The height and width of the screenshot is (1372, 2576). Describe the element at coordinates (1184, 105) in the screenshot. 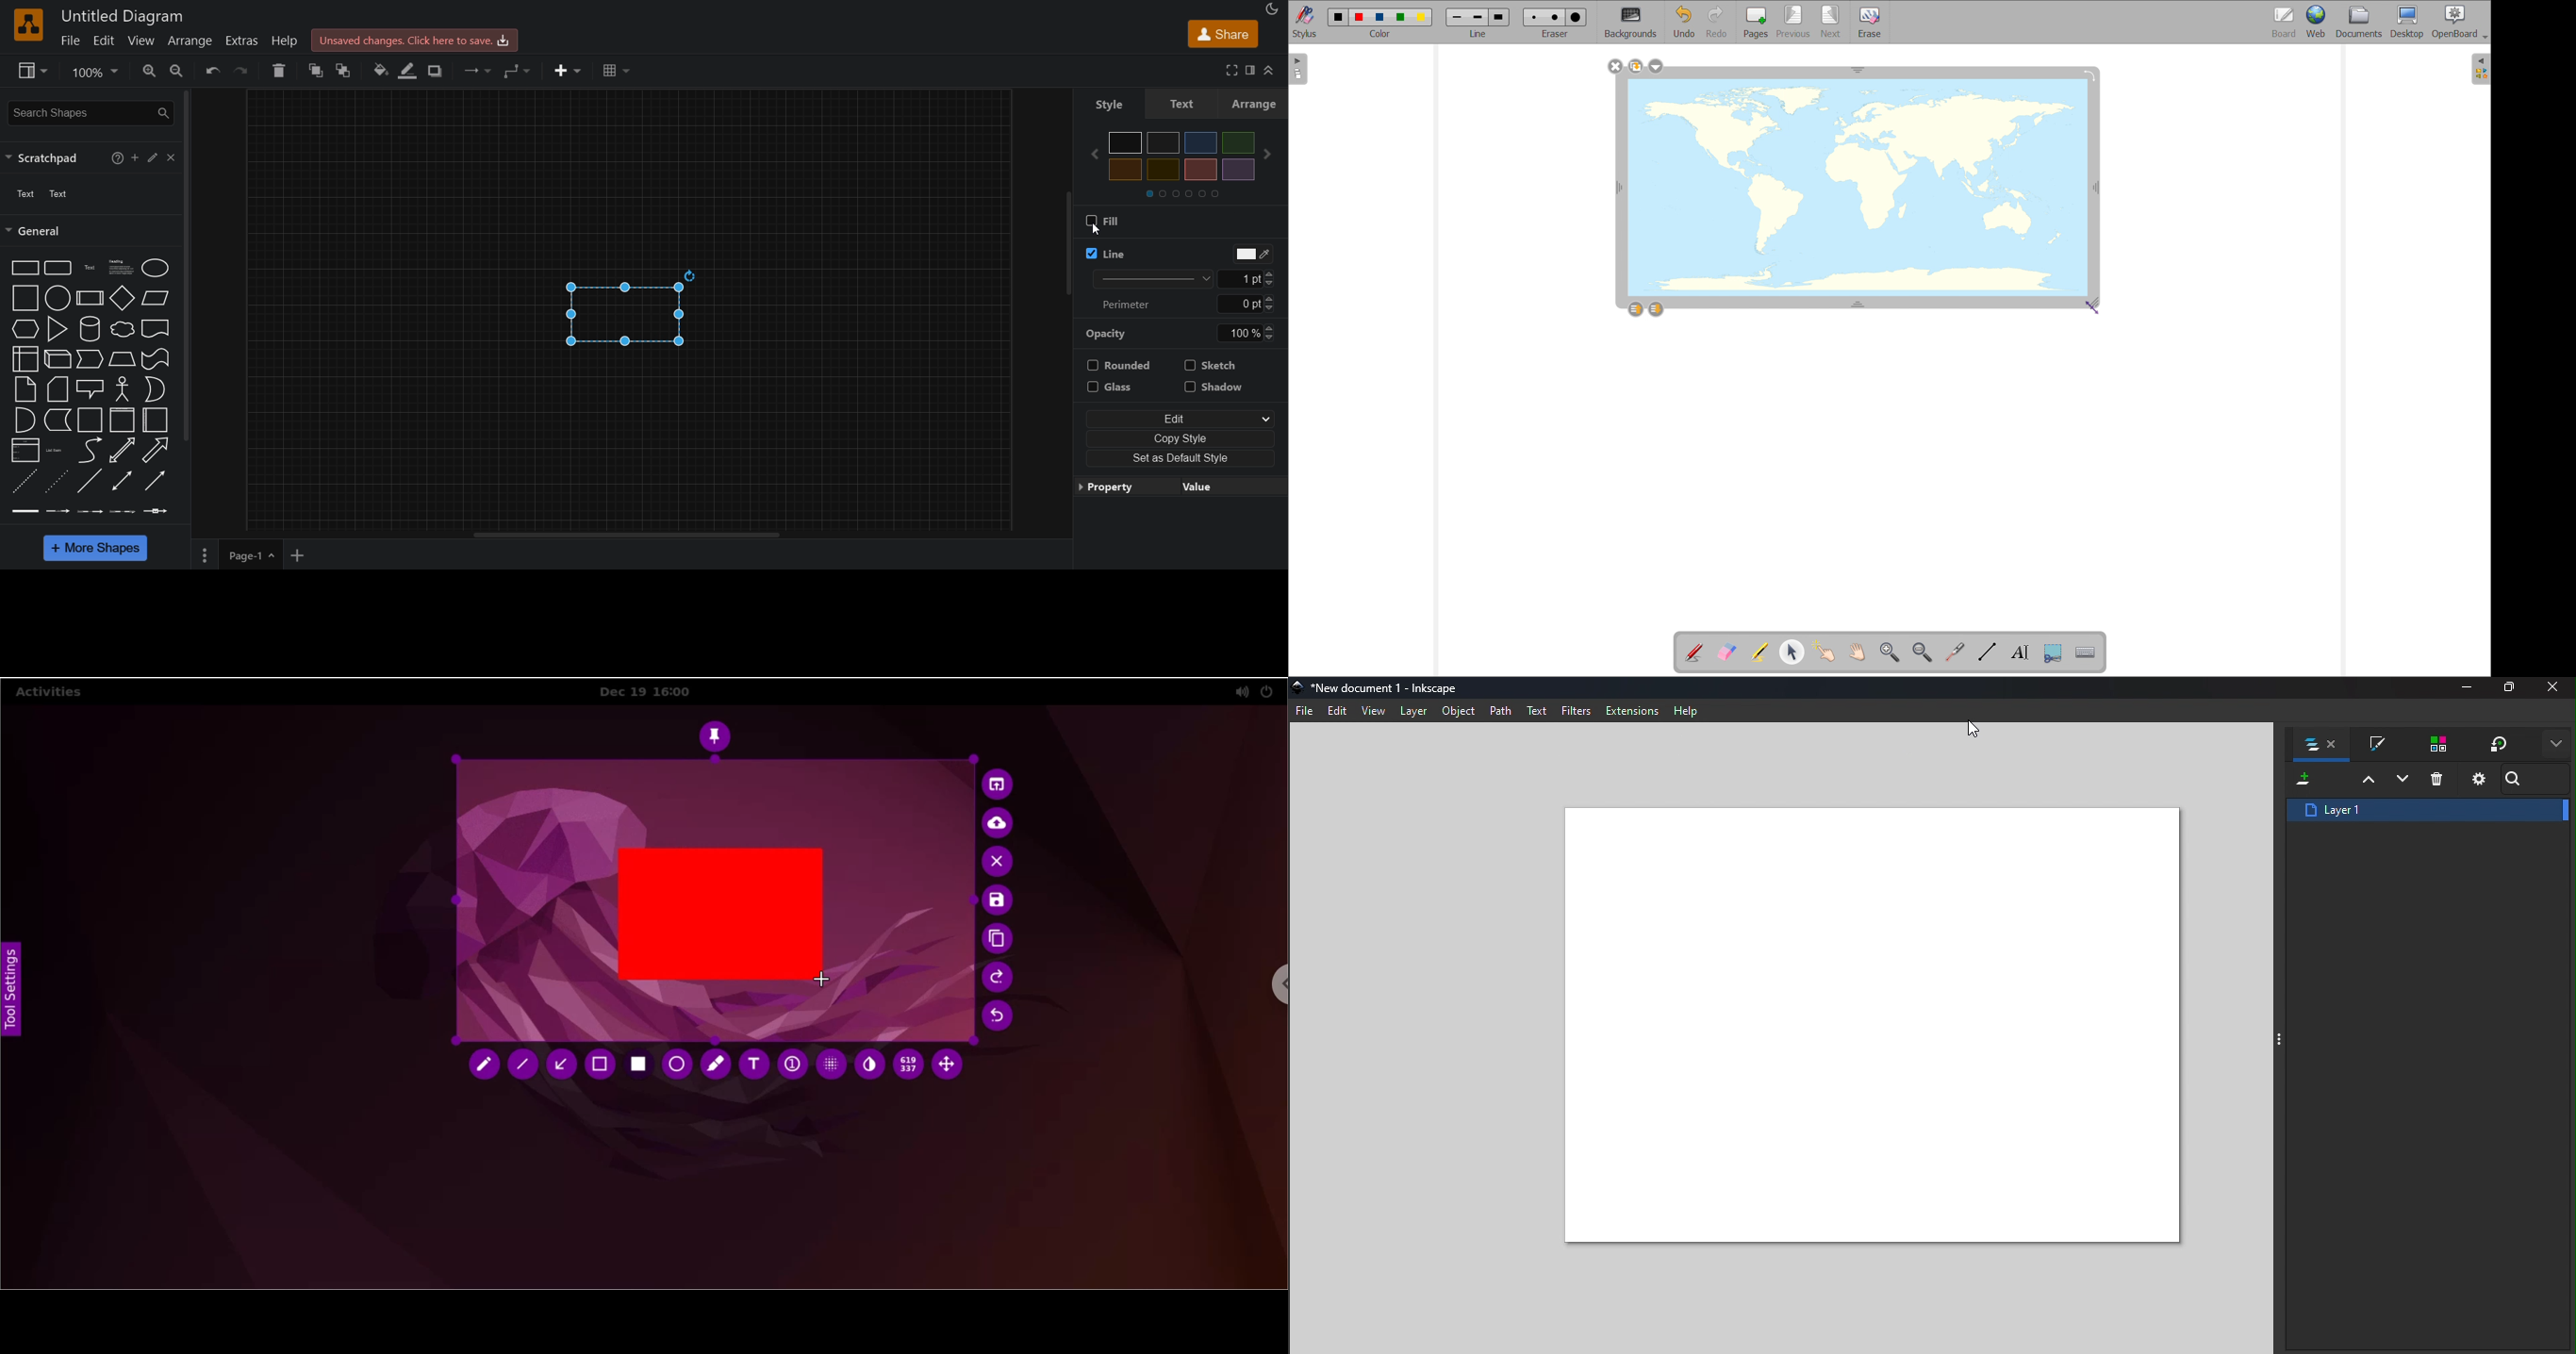

I see `style` at that location.